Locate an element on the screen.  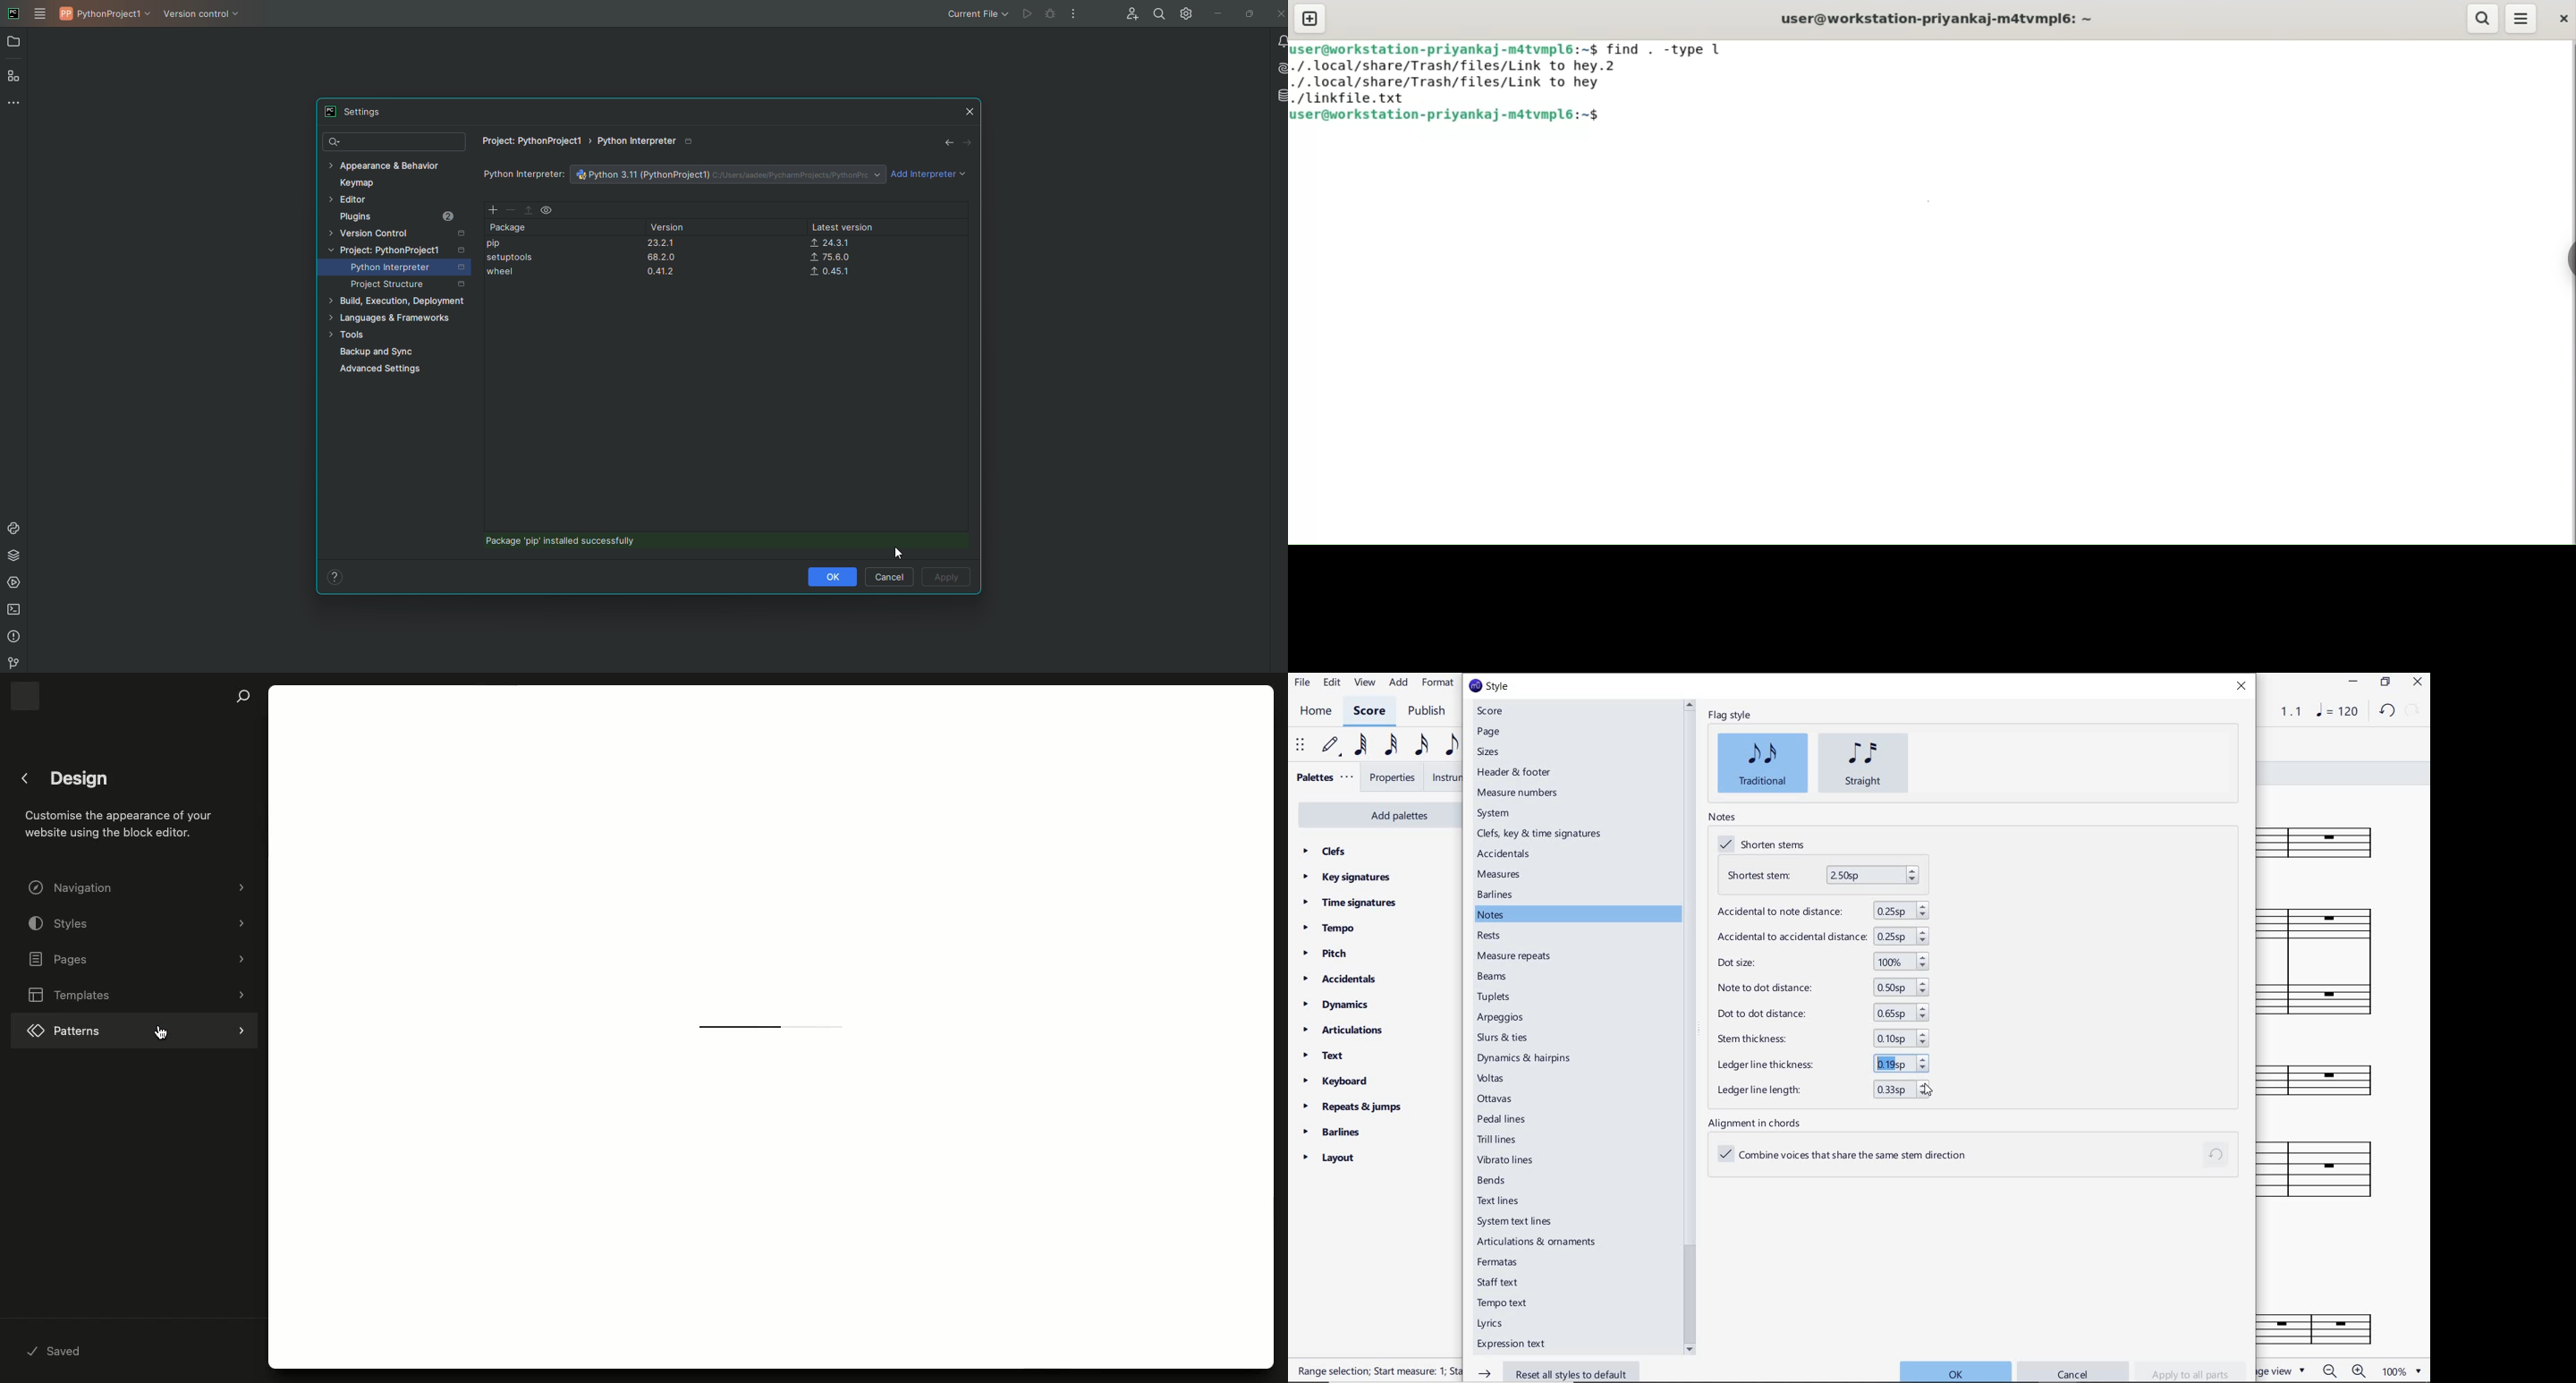
score is located at coordinates (1368, 712).